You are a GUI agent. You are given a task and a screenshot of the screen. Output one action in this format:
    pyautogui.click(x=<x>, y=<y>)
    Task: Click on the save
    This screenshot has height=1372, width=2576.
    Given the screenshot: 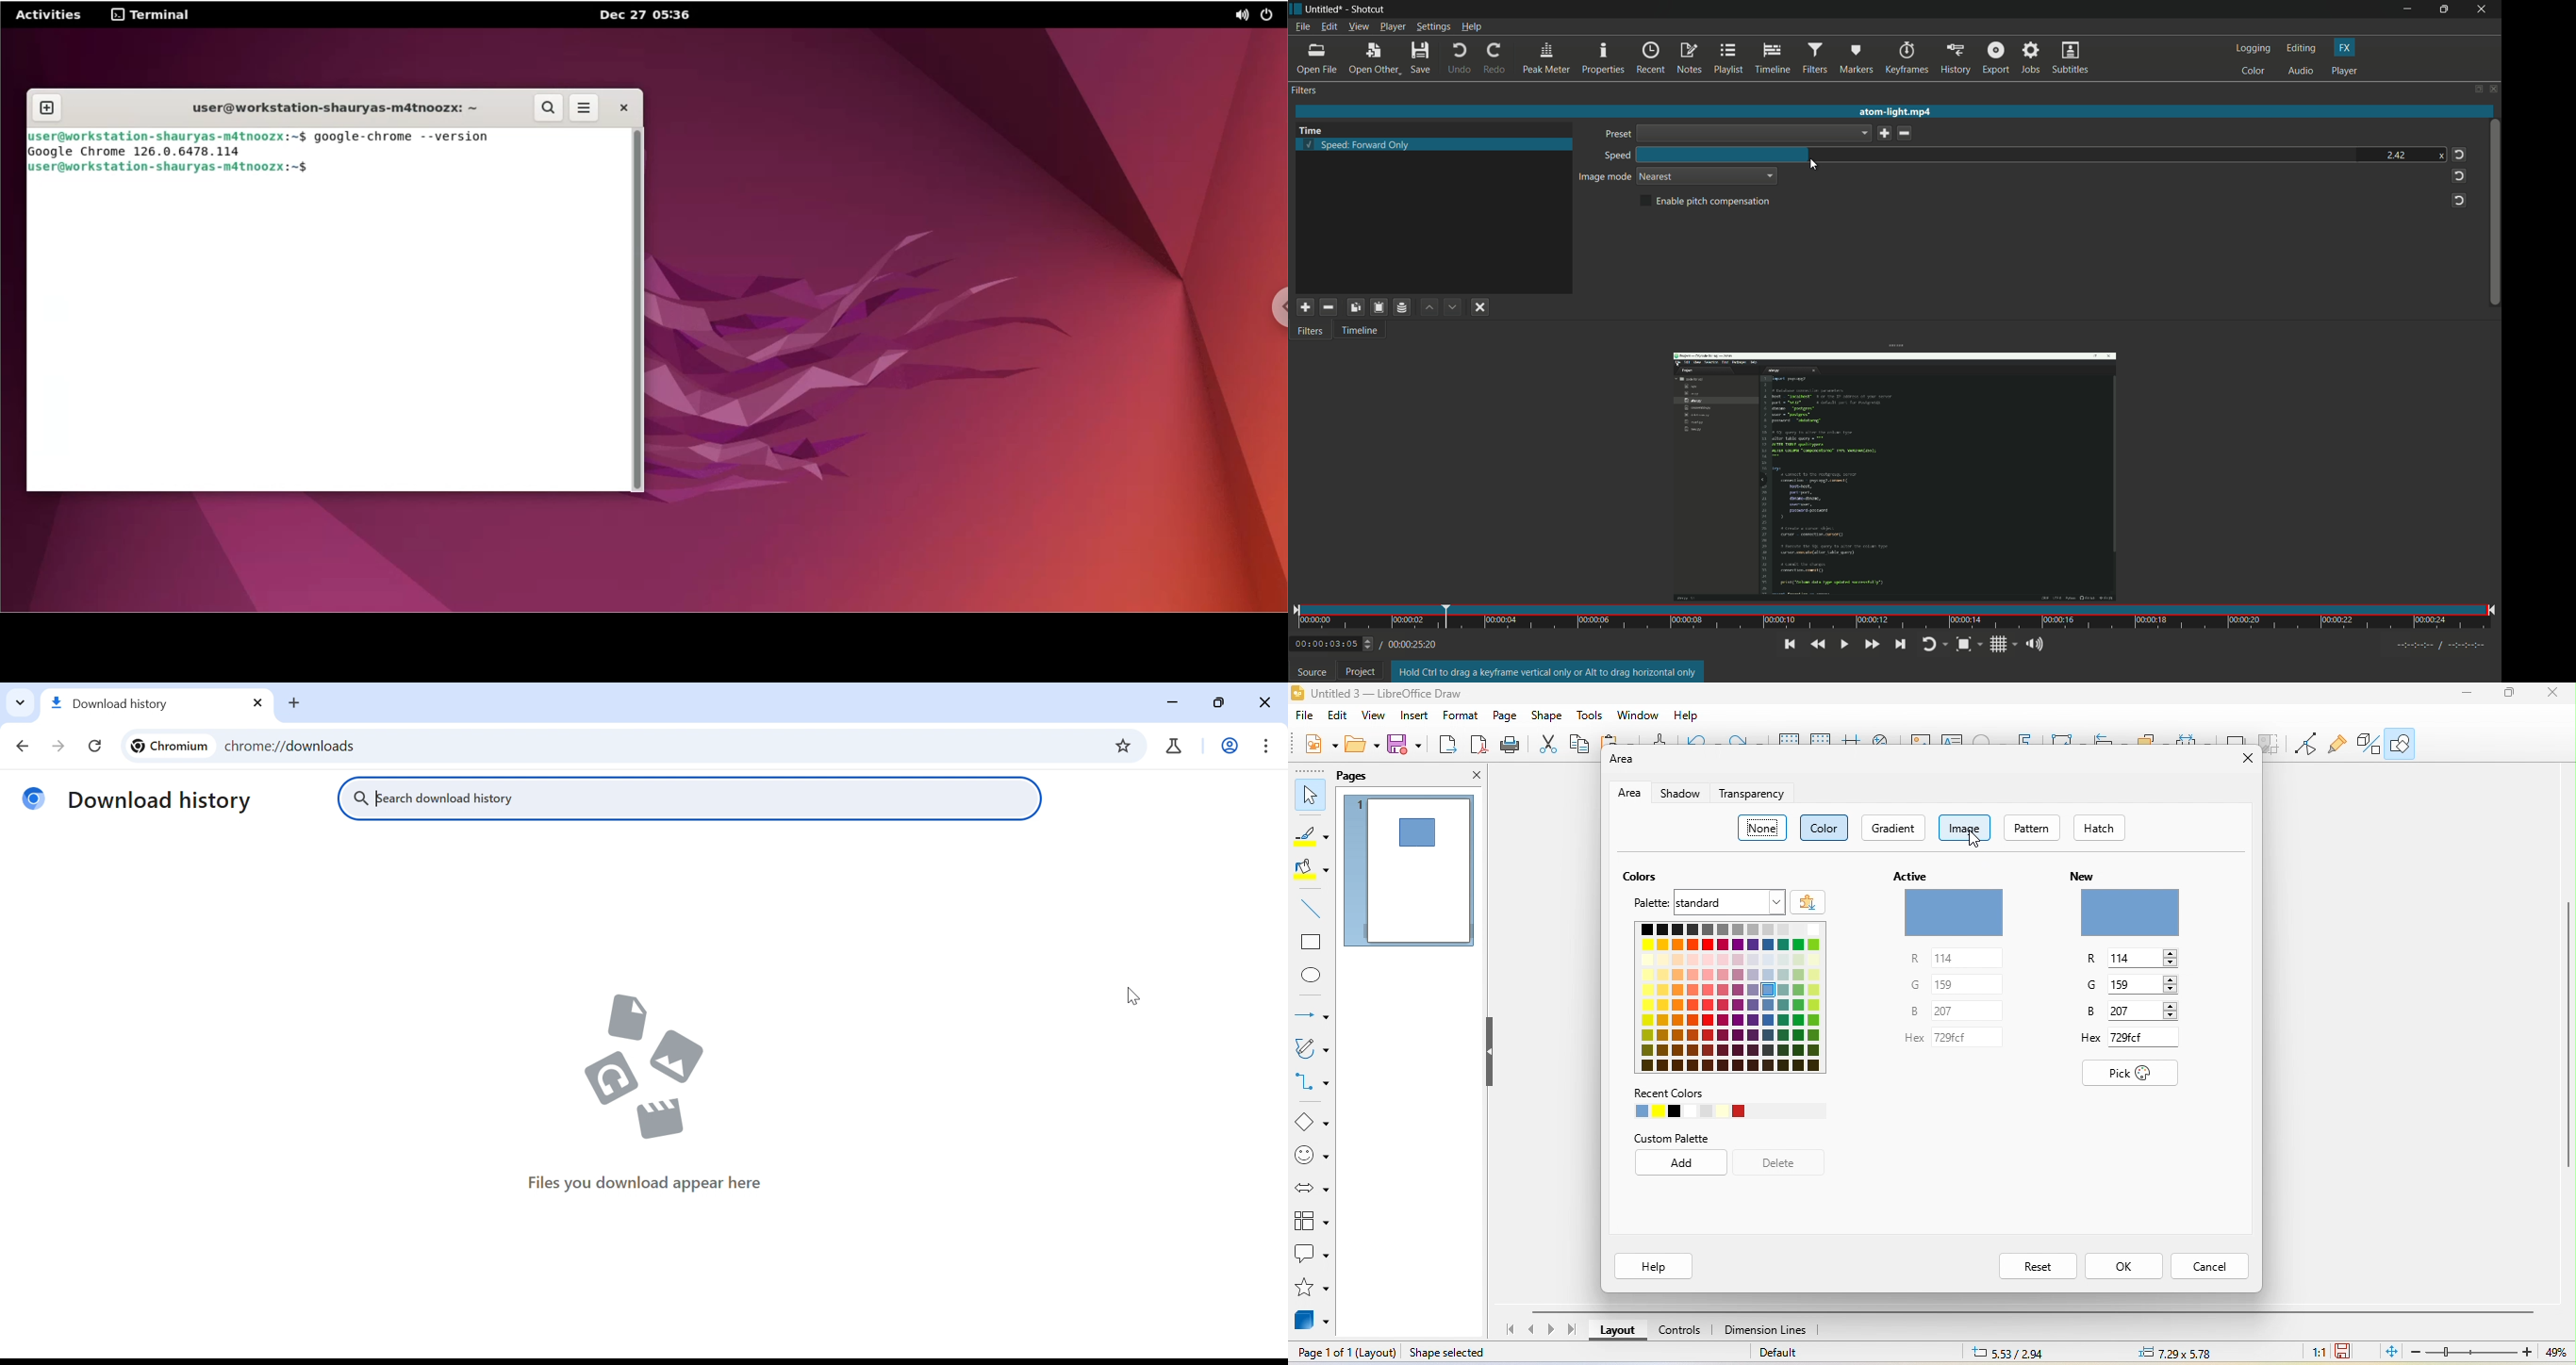 What is the action you would take?
    pyautogui.click(x=1422, y=59)
    